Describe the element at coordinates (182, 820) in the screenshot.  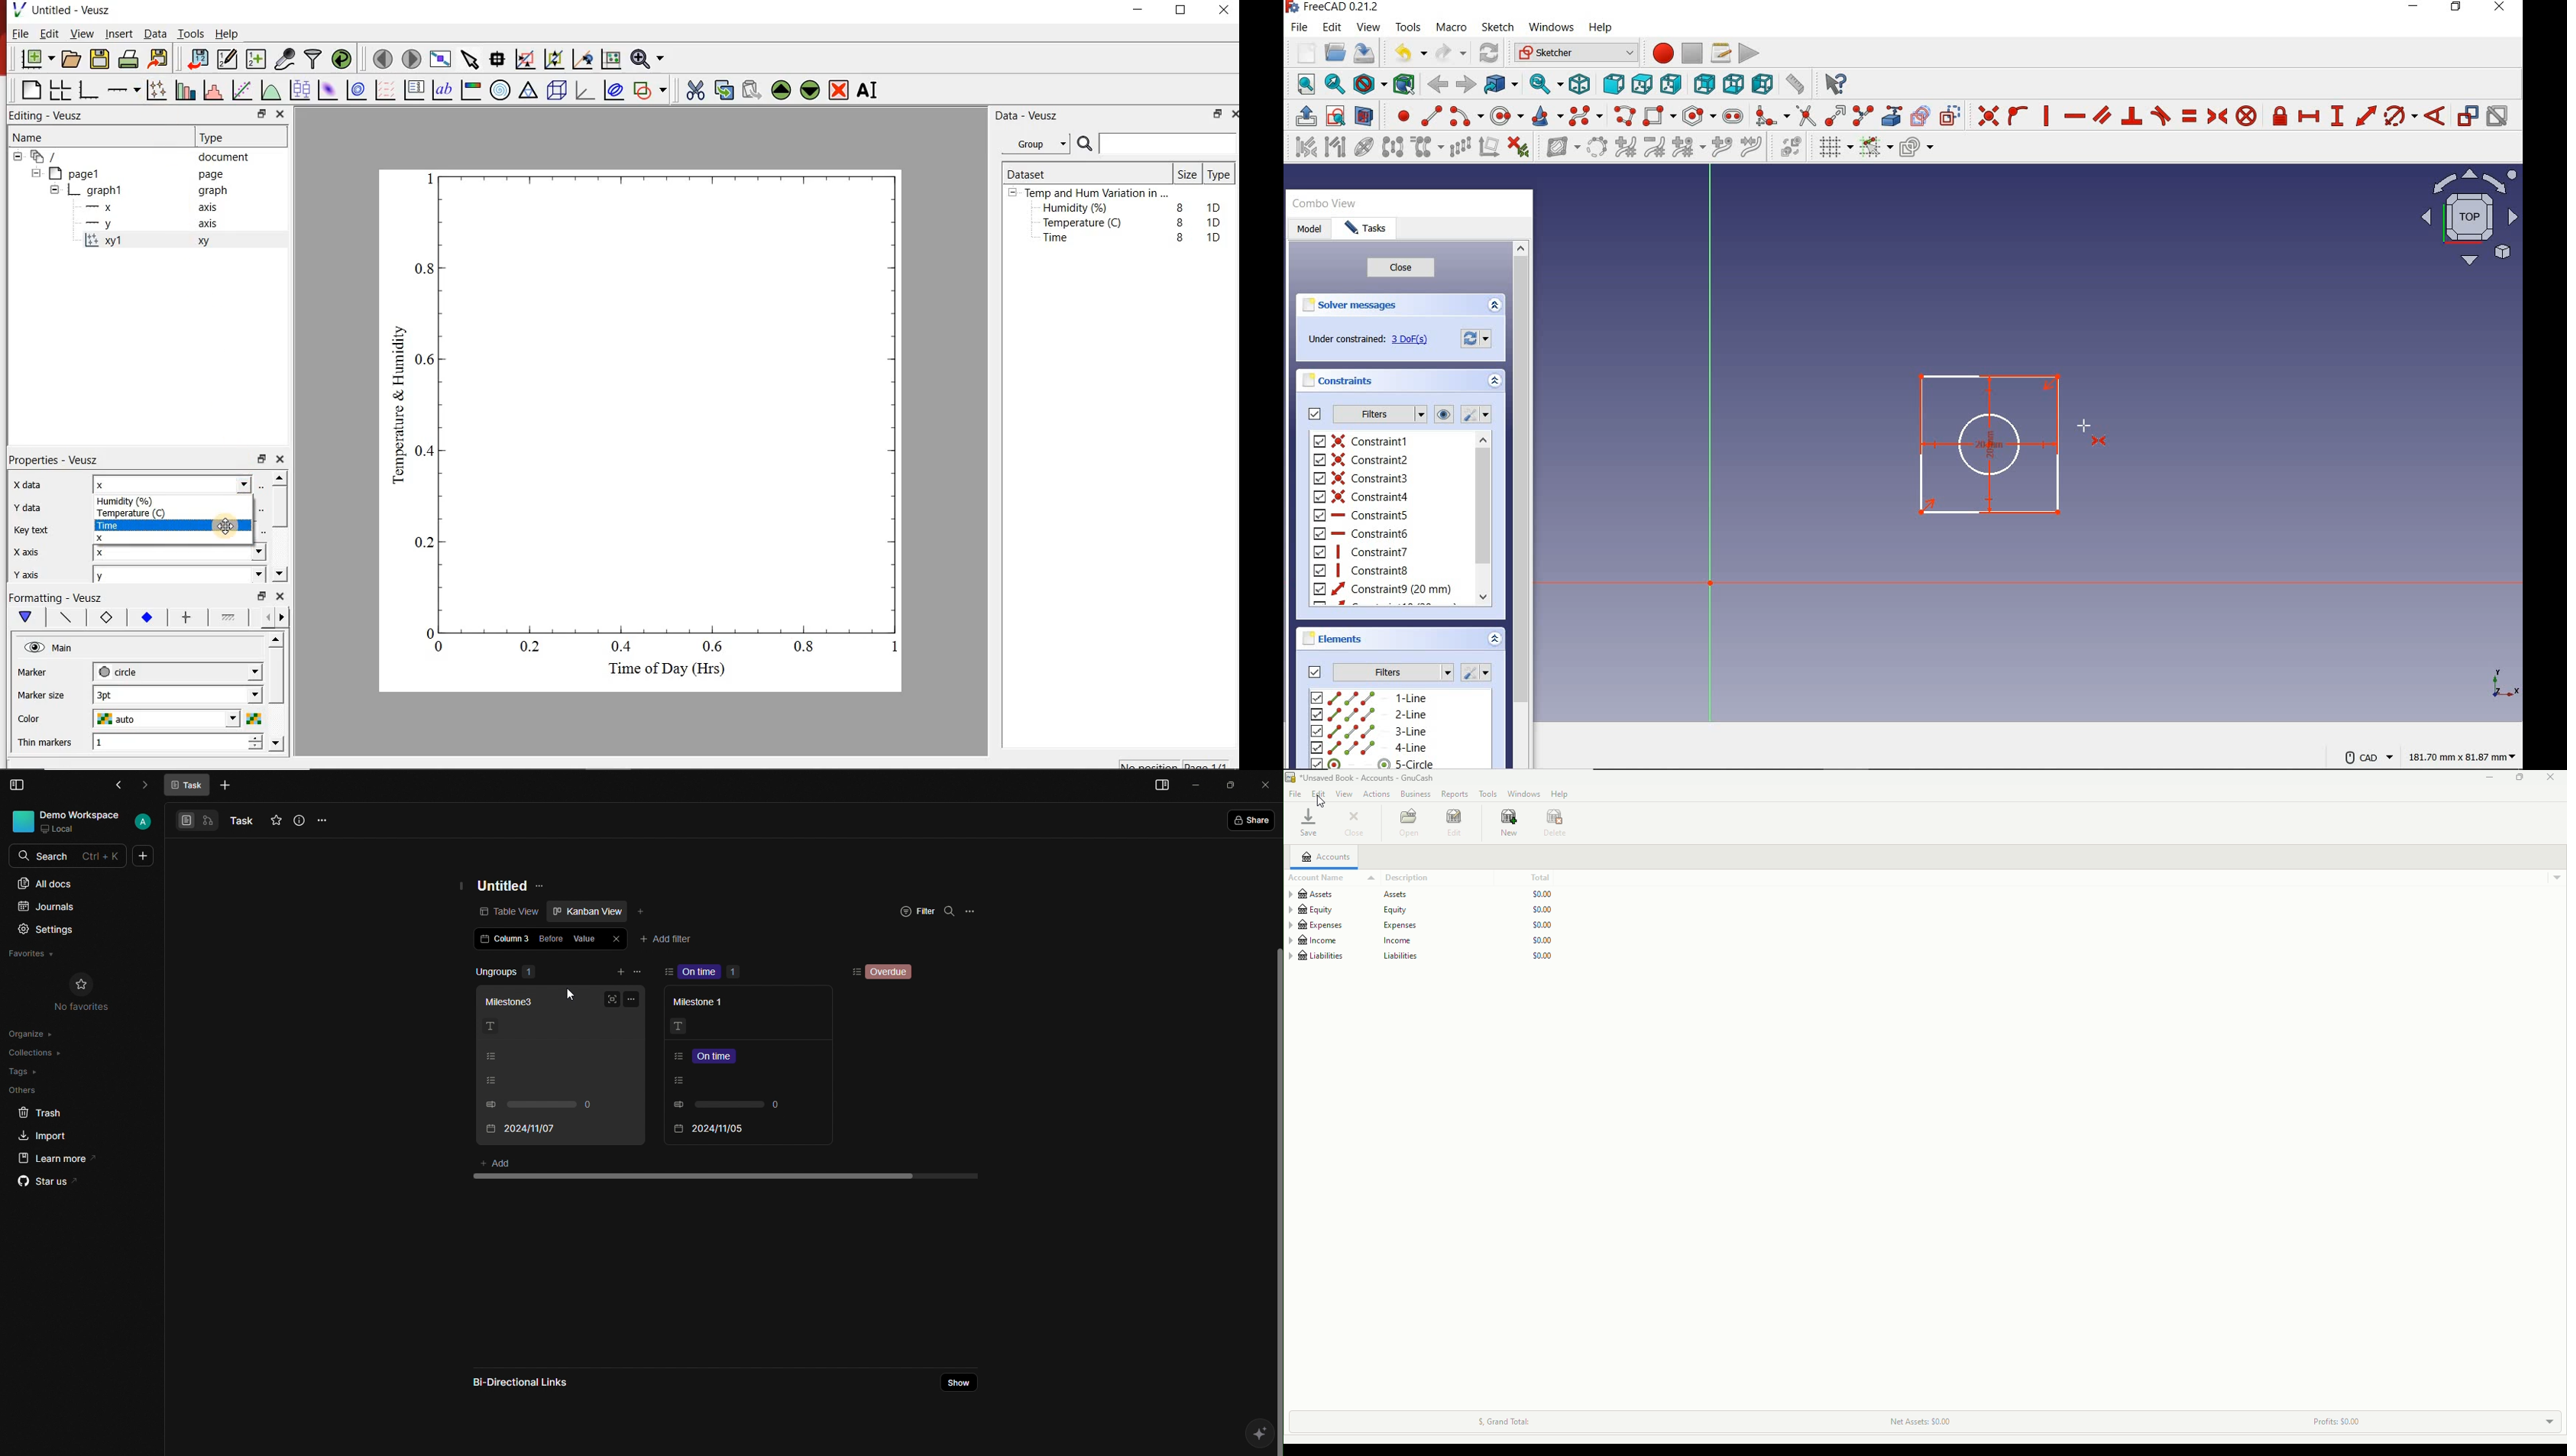
I see `View 1` at that location.